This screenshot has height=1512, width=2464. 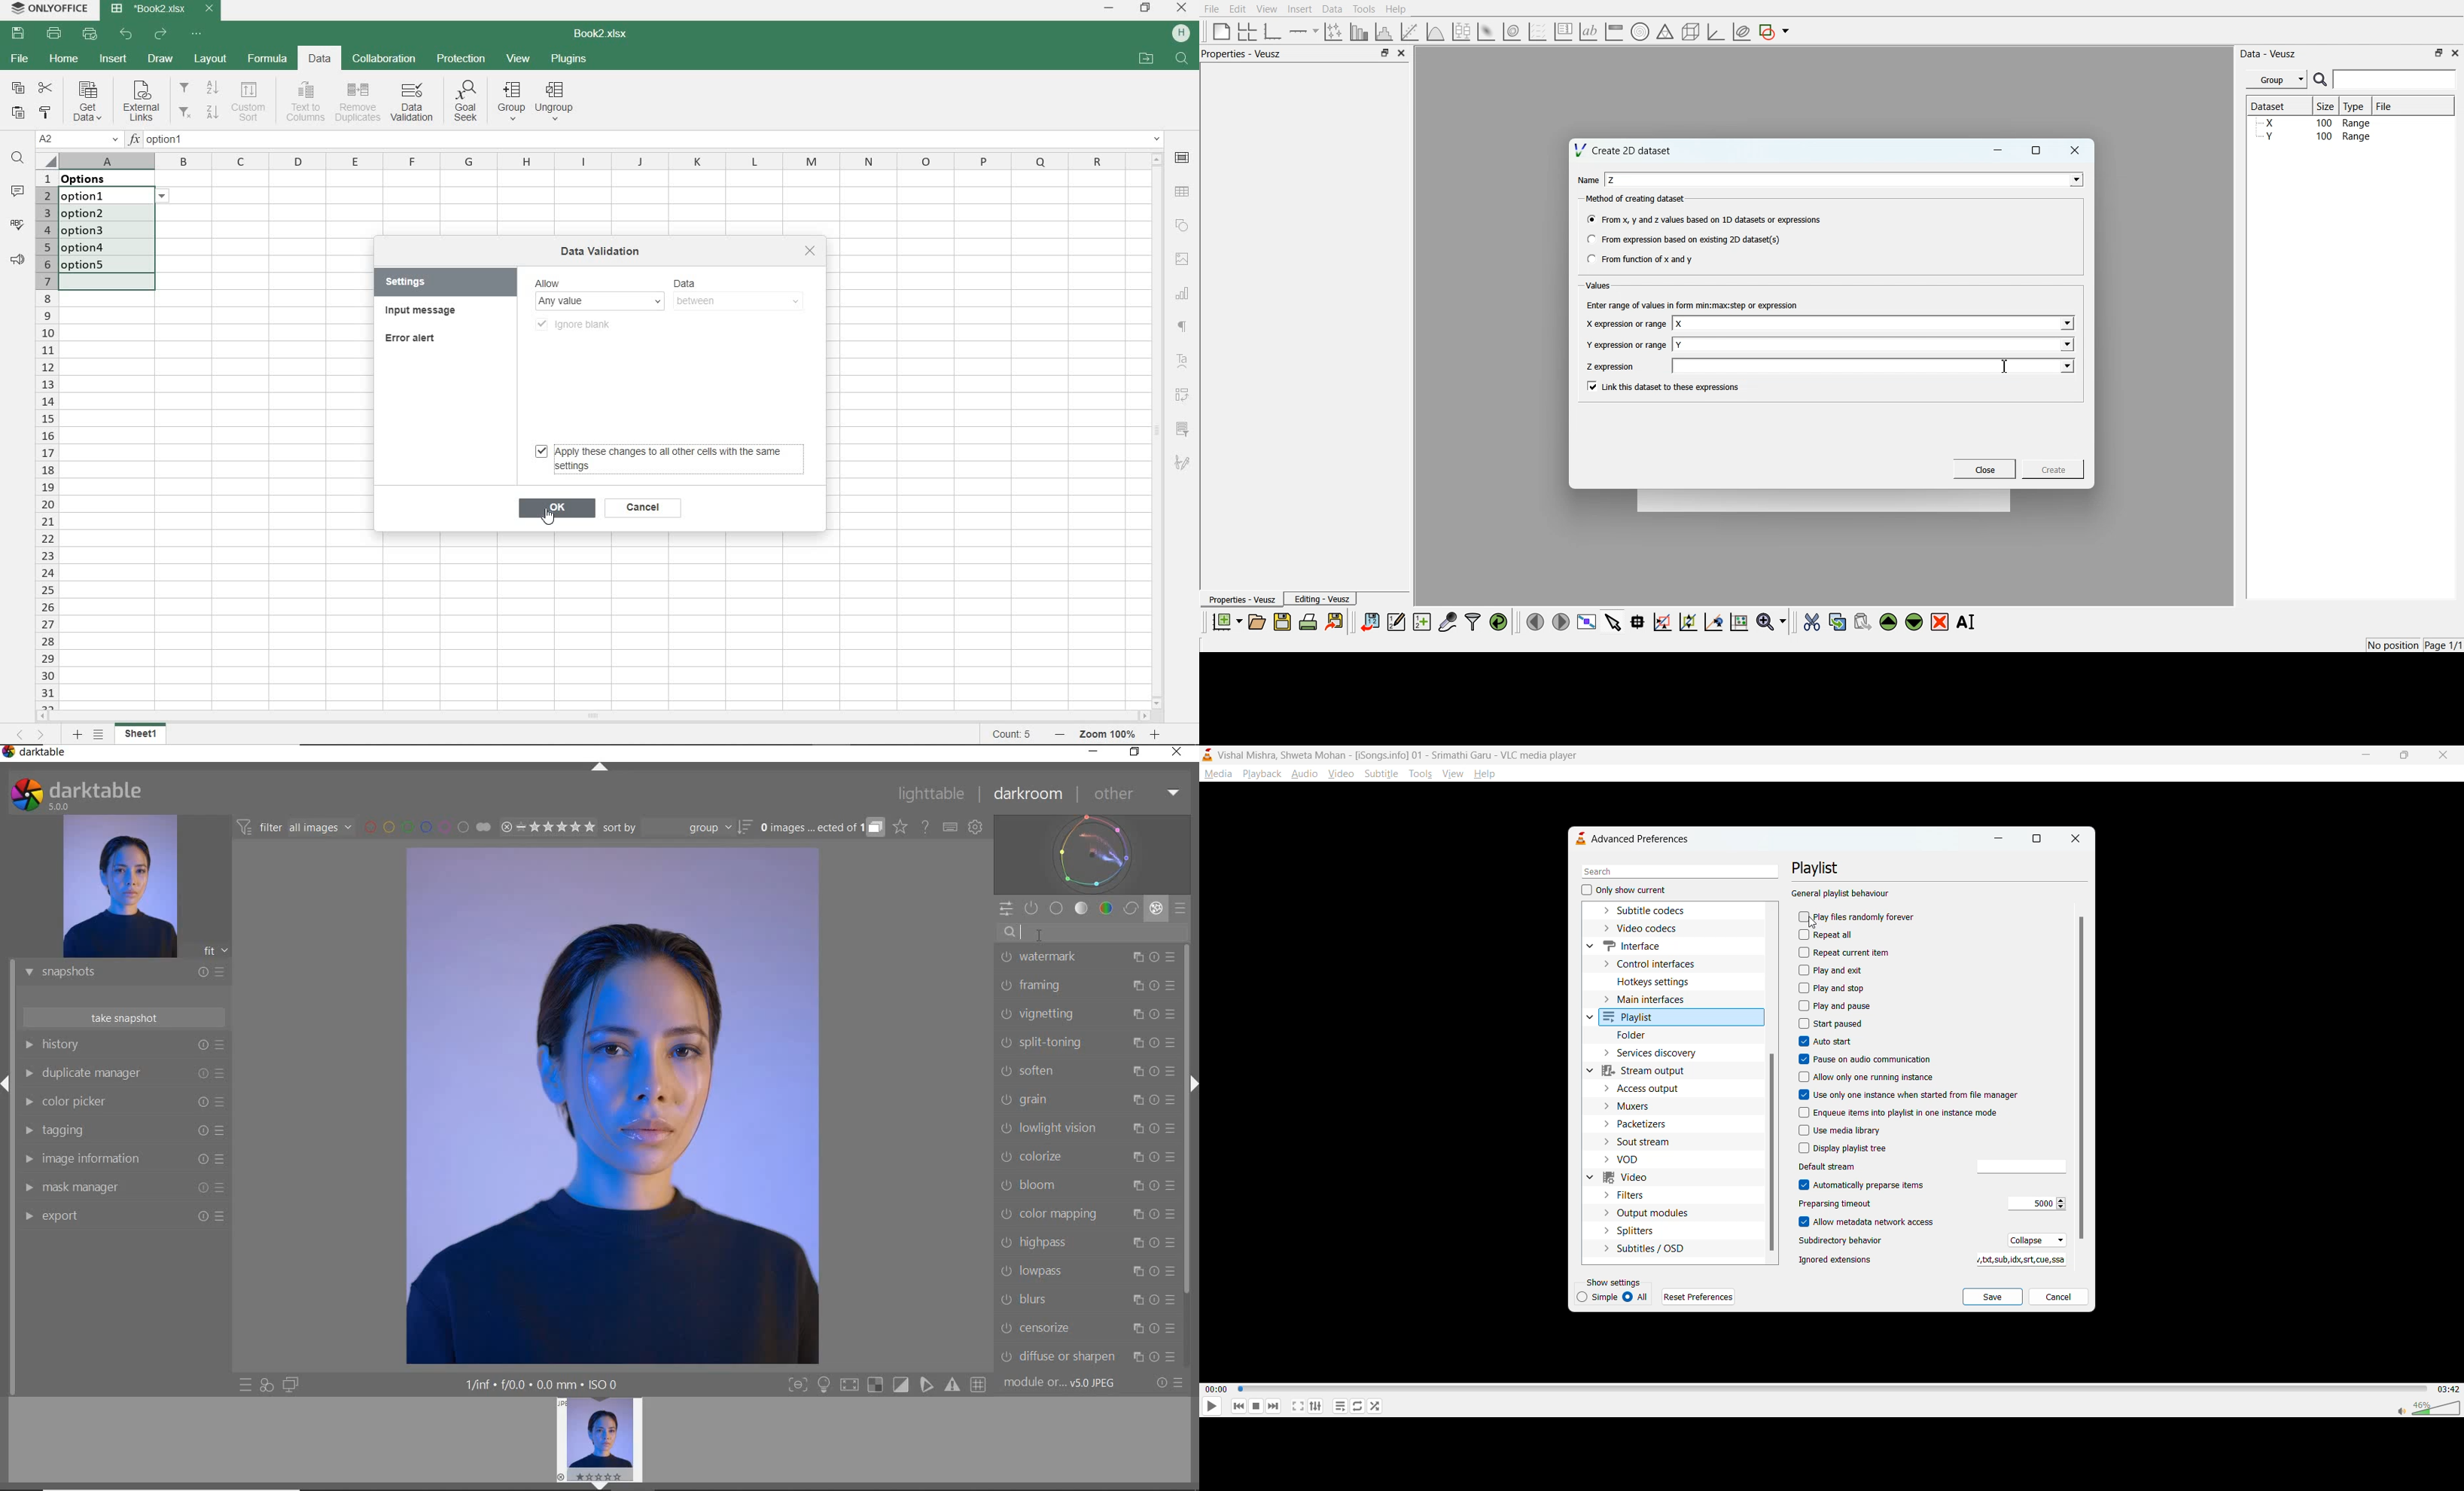 I want to click on COLOR, so click(x=1107, y=908).